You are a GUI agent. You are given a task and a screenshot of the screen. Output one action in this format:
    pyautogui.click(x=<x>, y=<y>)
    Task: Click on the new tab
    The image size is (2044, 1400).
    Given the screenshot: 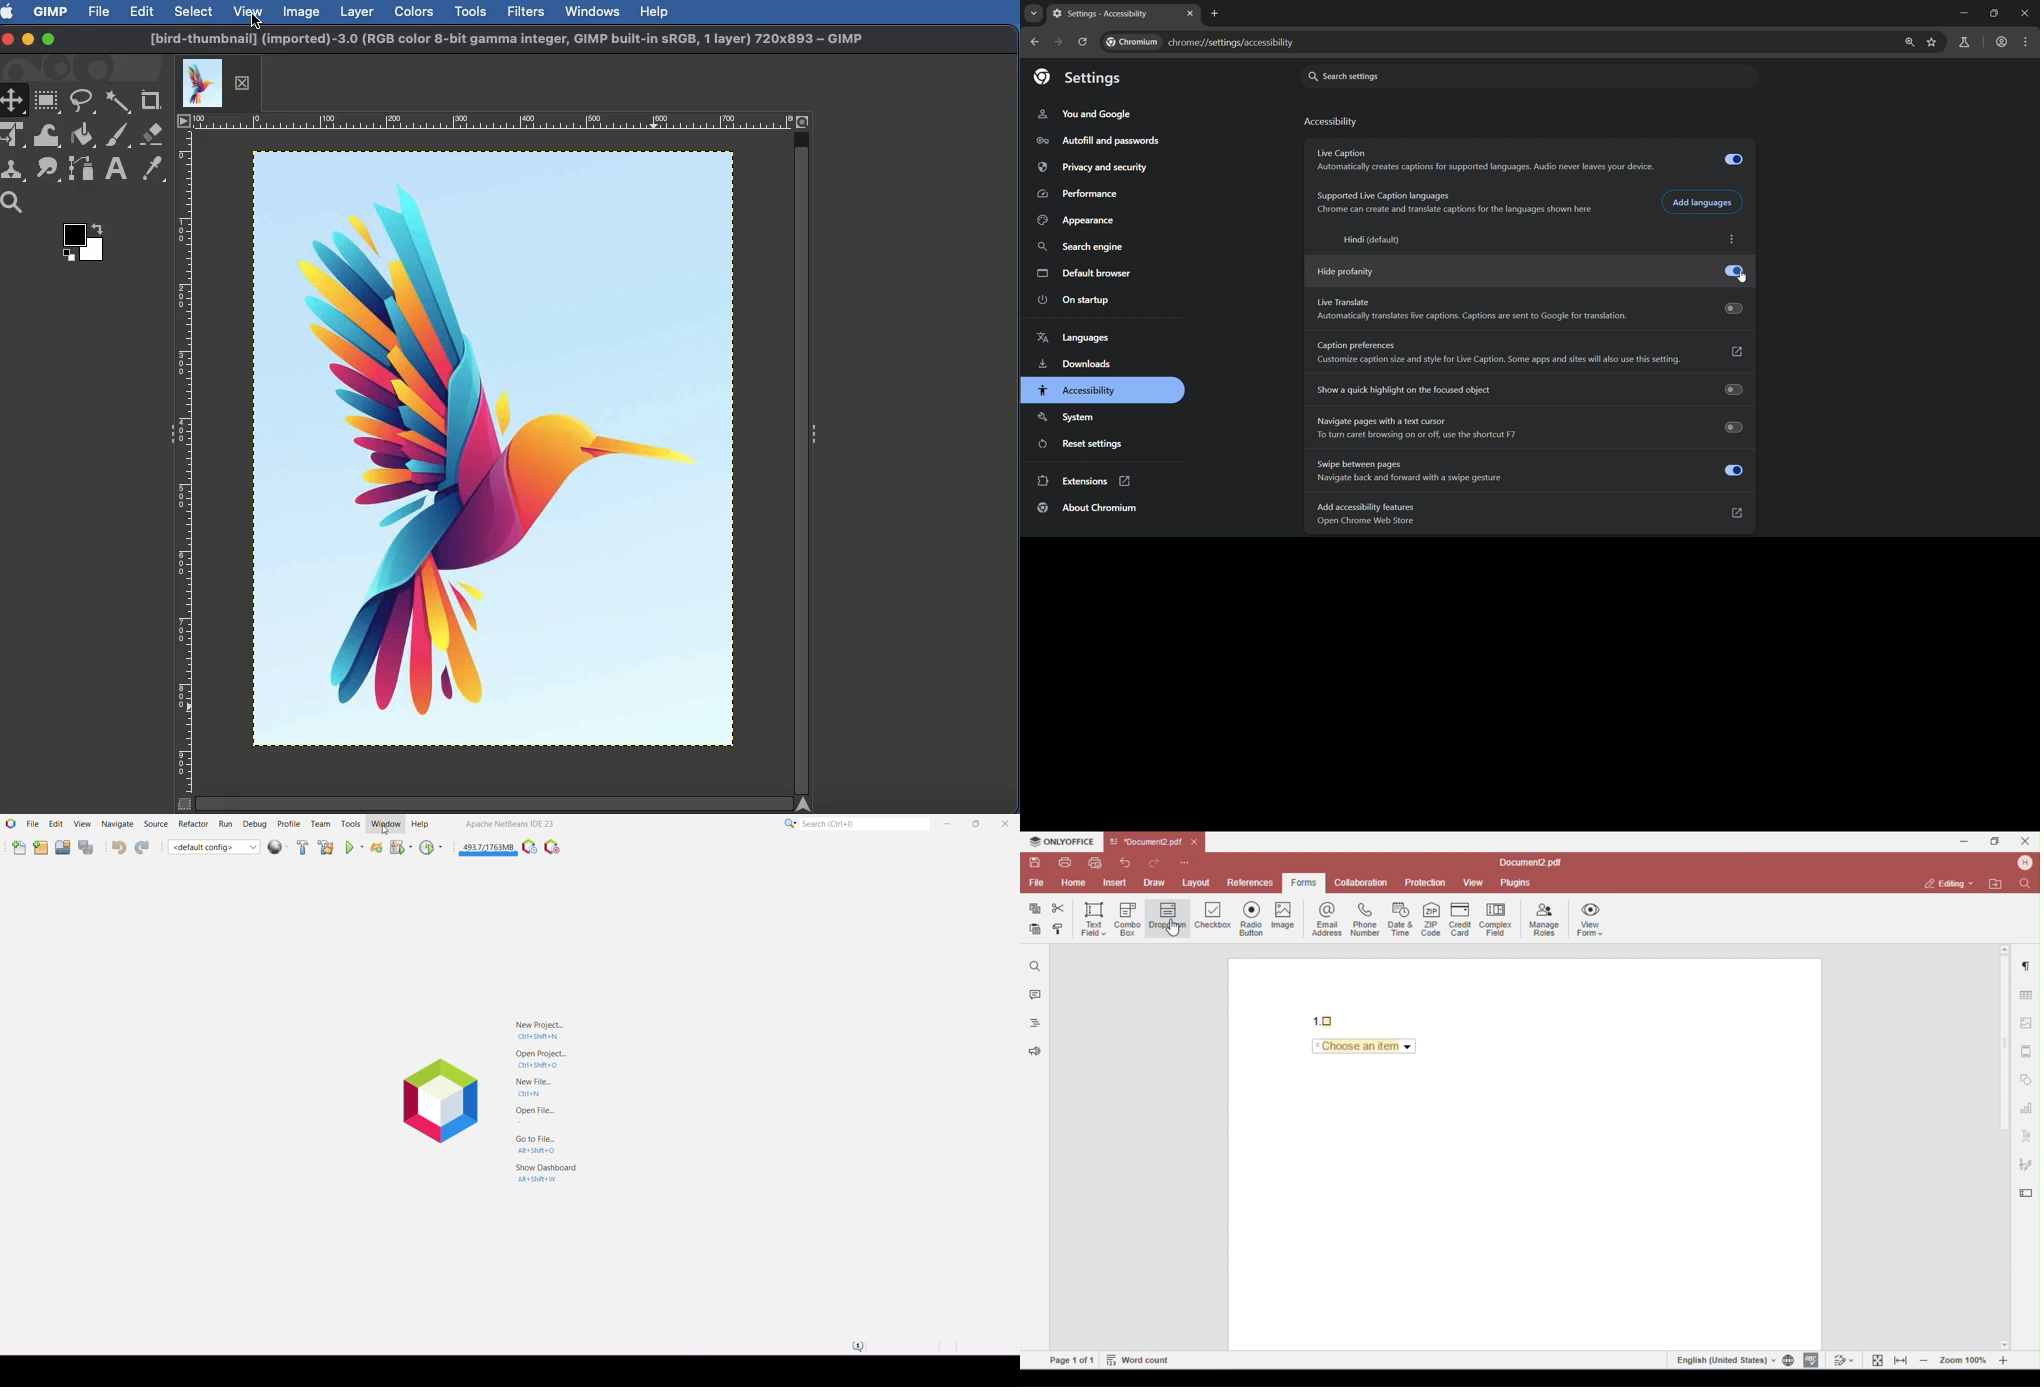 What is the action you would take?
    pyautogui.click(x=1215, y=14)
    